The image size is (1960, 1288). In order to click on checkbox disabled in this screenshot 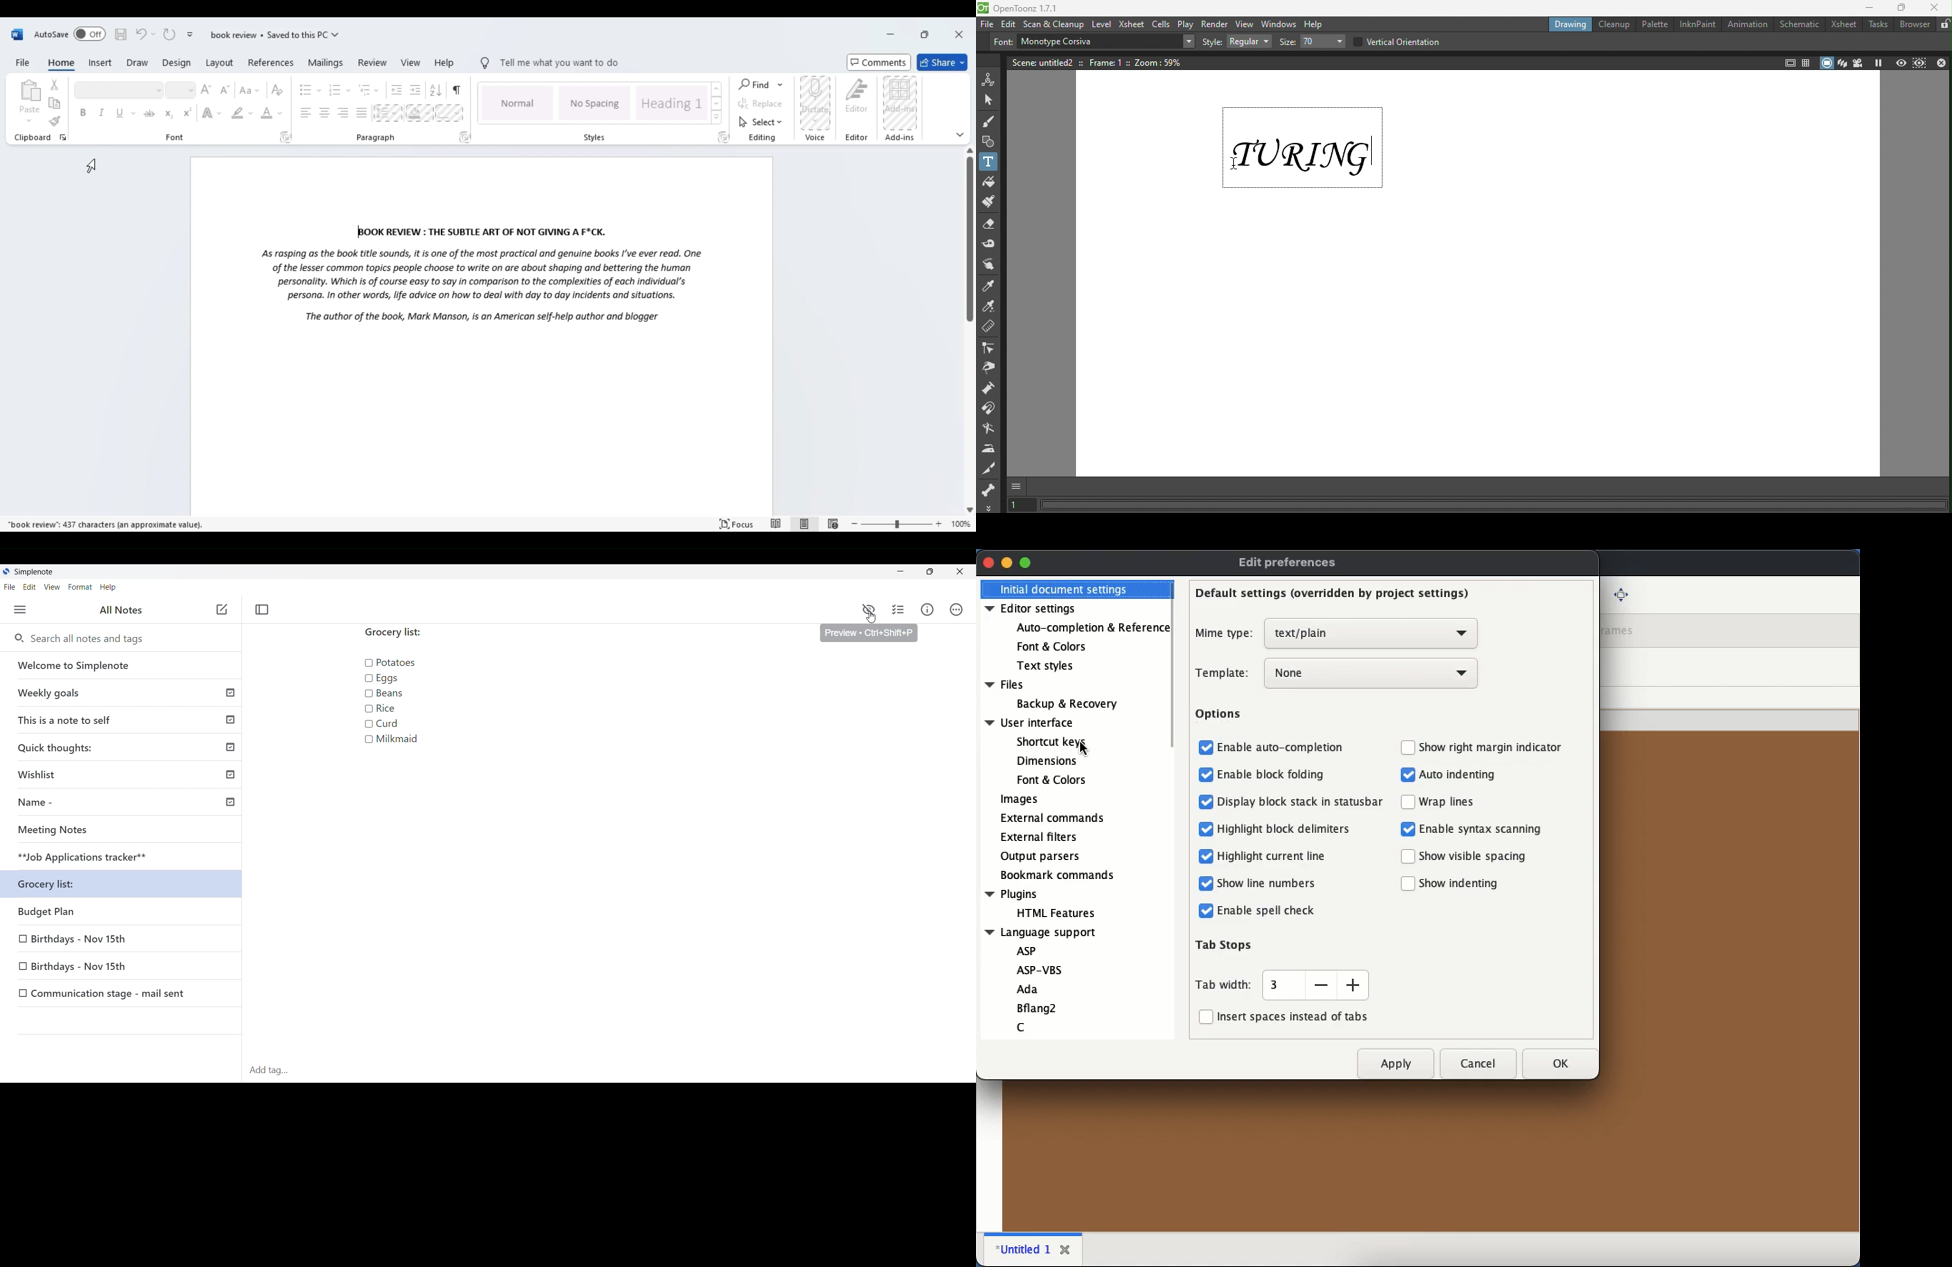, I will do `click(1407, 748)`.